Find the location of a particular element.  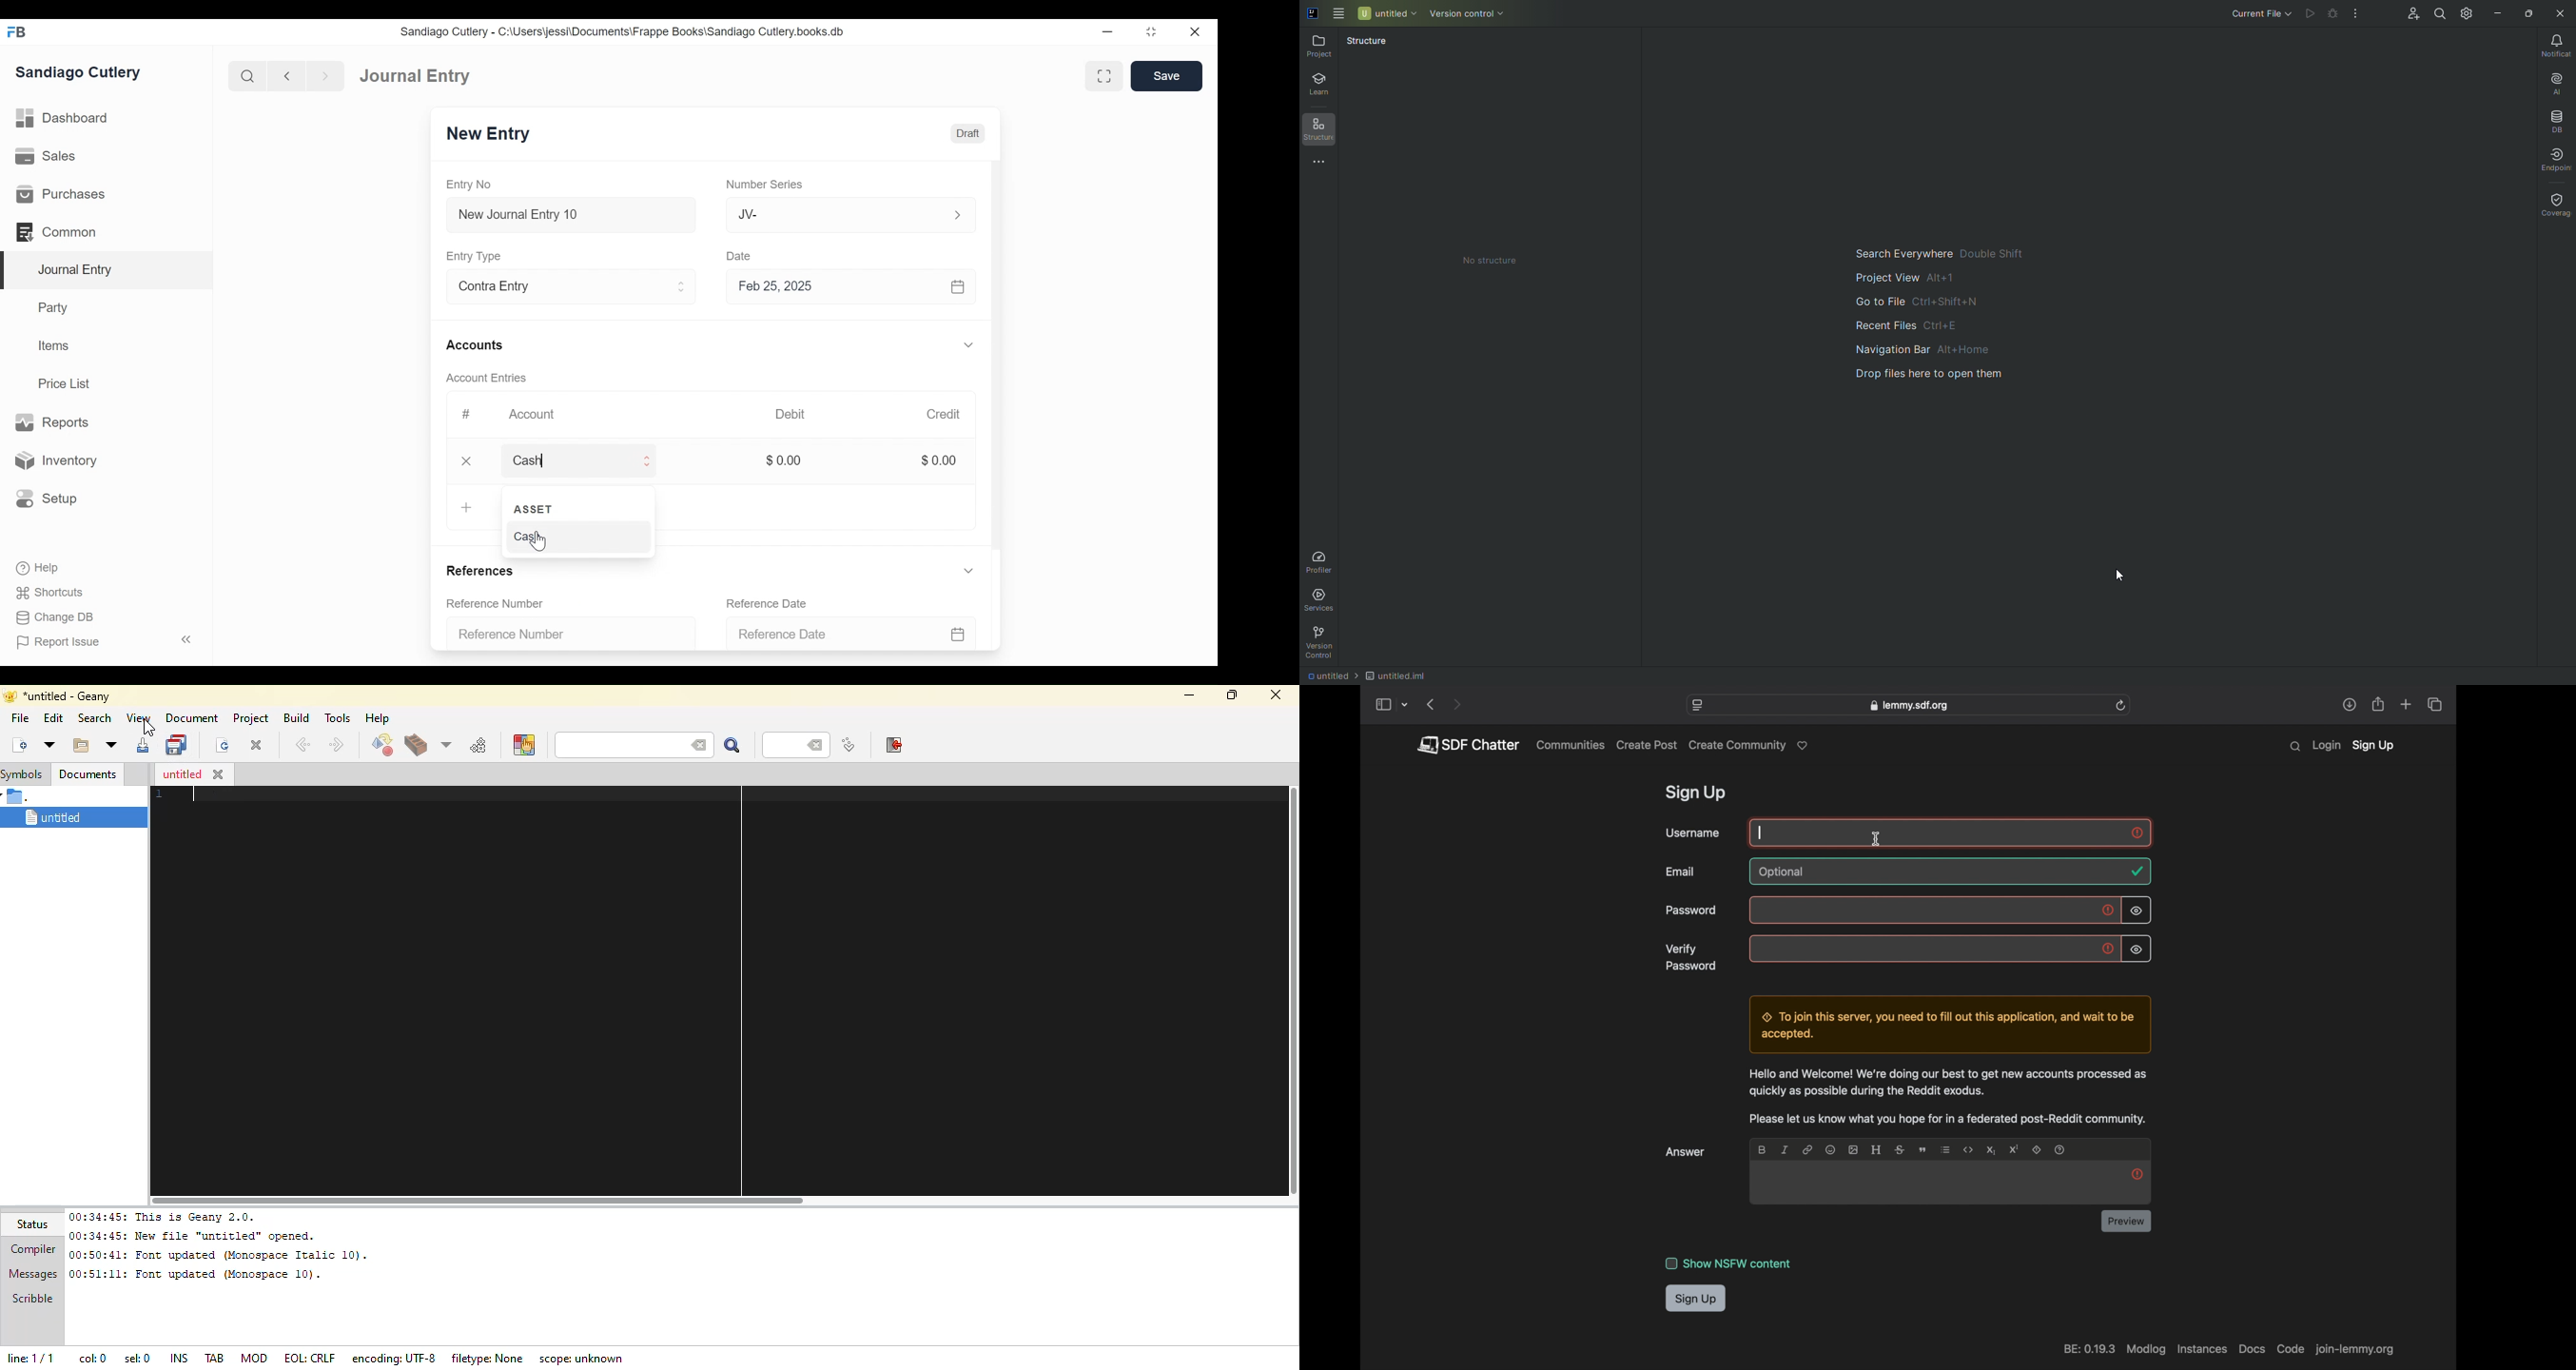

Report Issue is located at coordinates (104, 642).